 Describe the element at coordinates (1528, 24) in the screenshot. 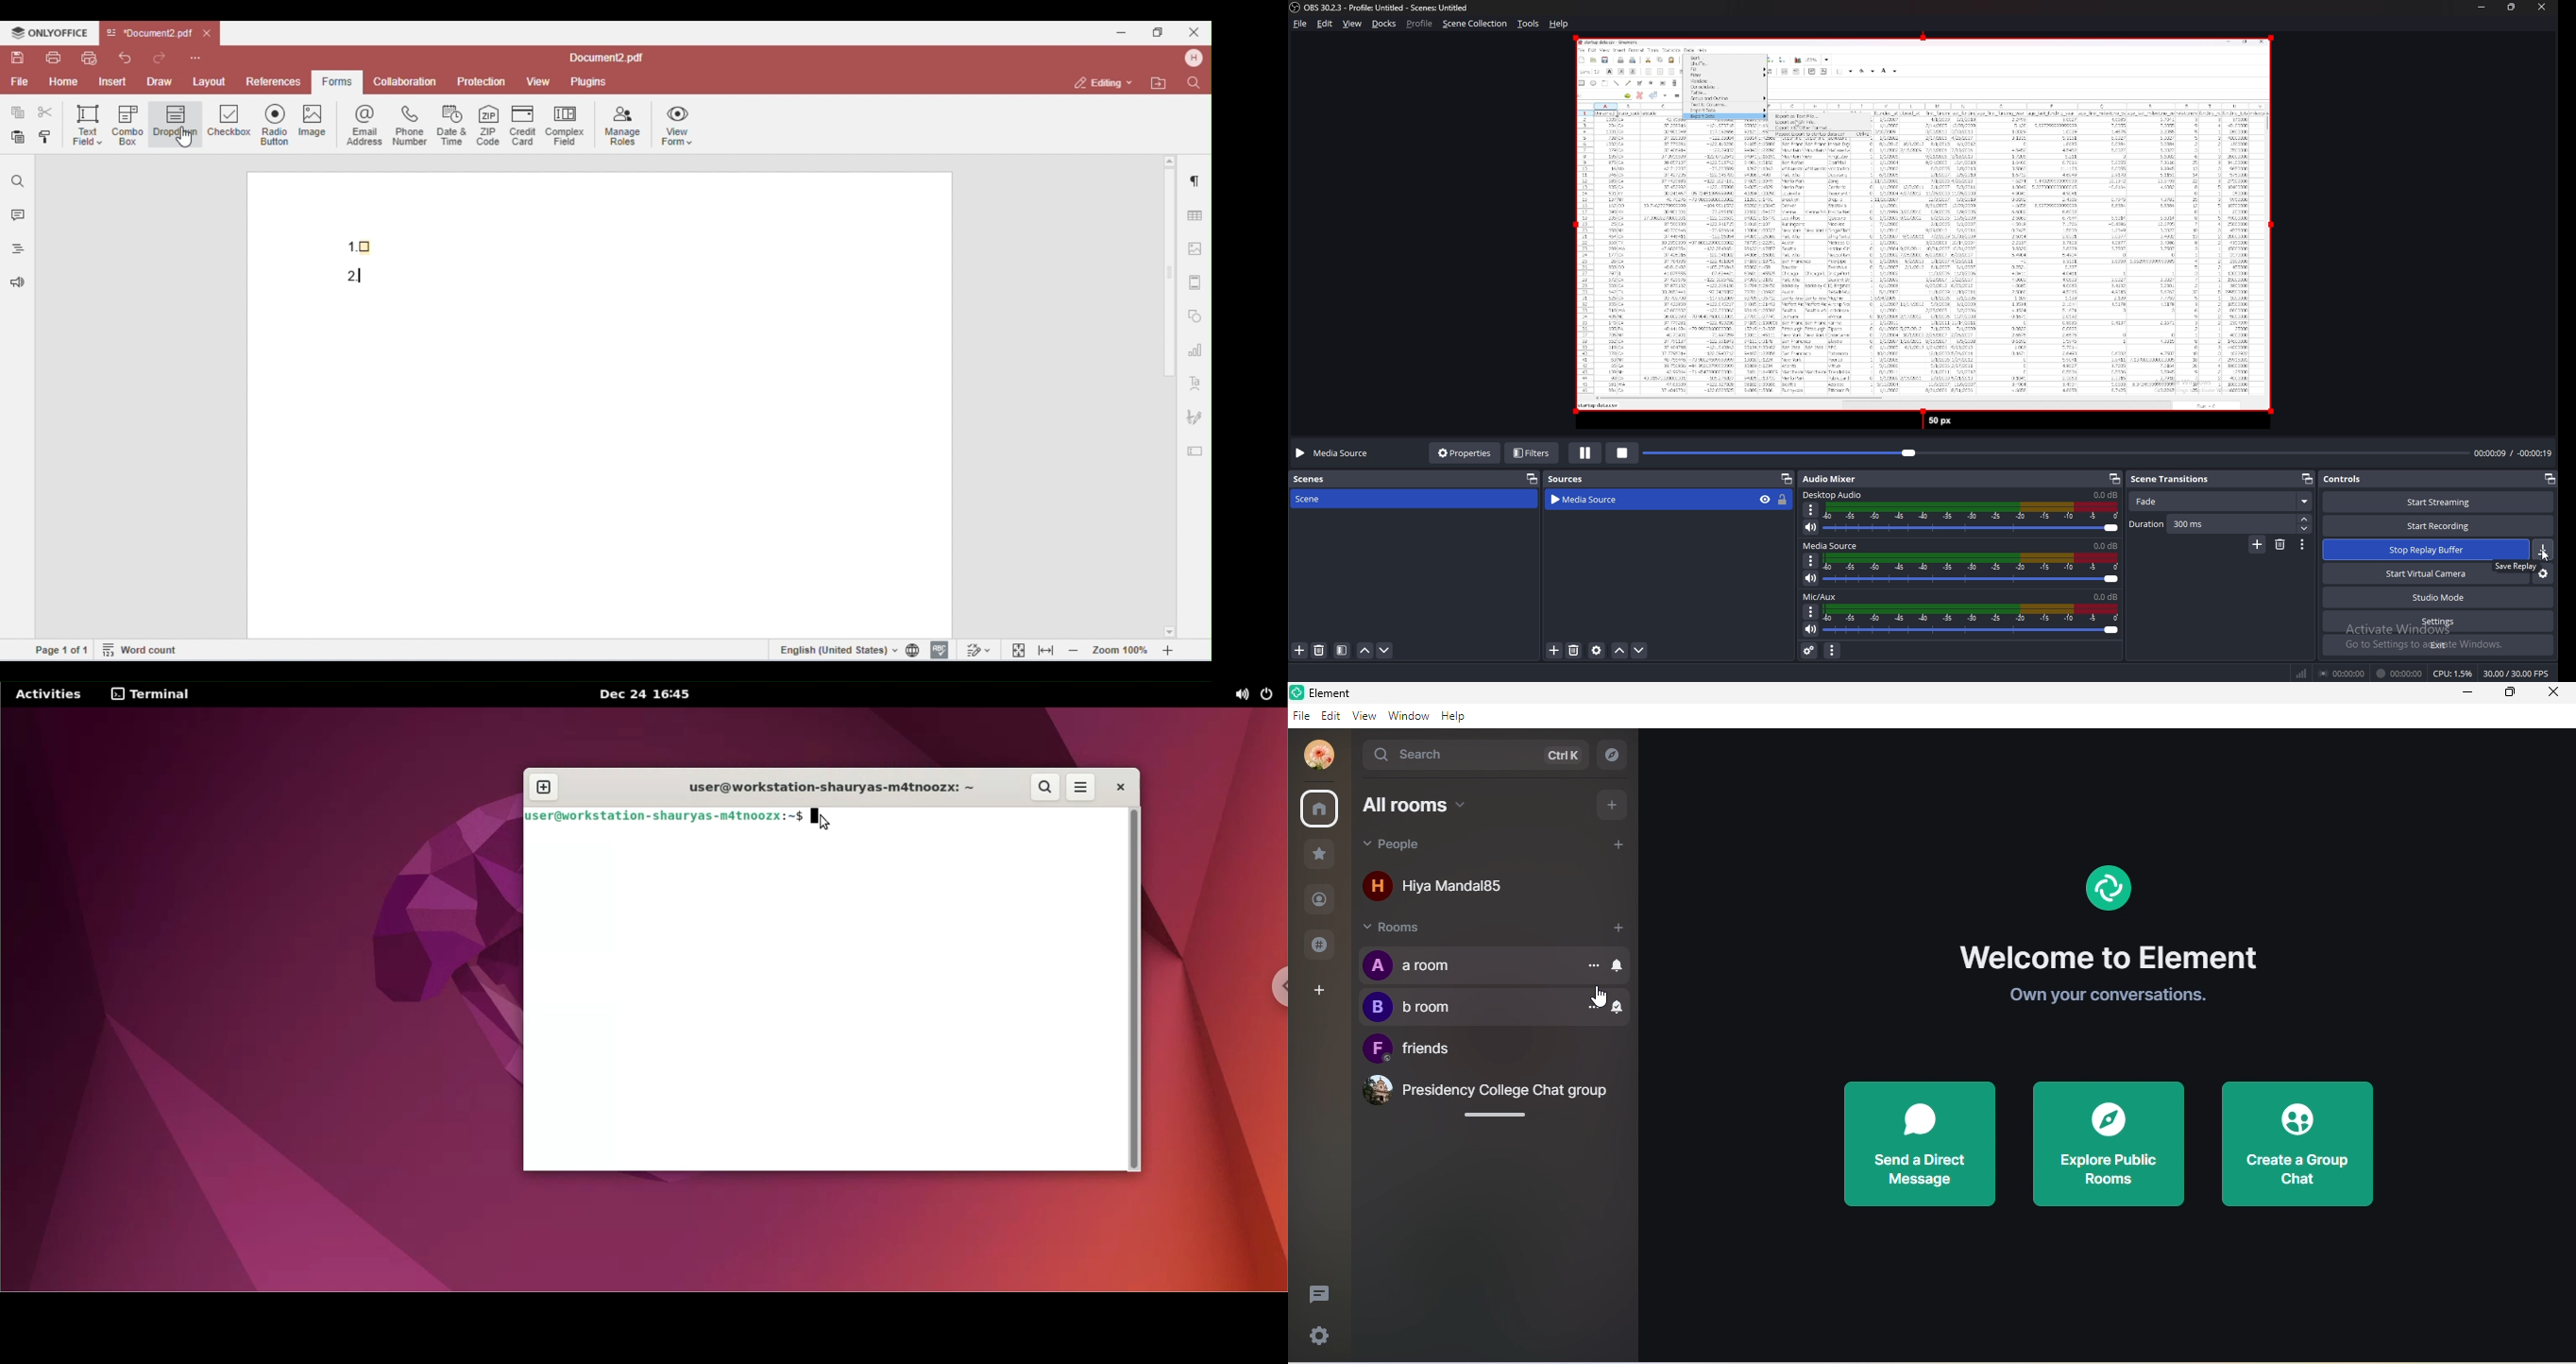

I see `tools` at that location.